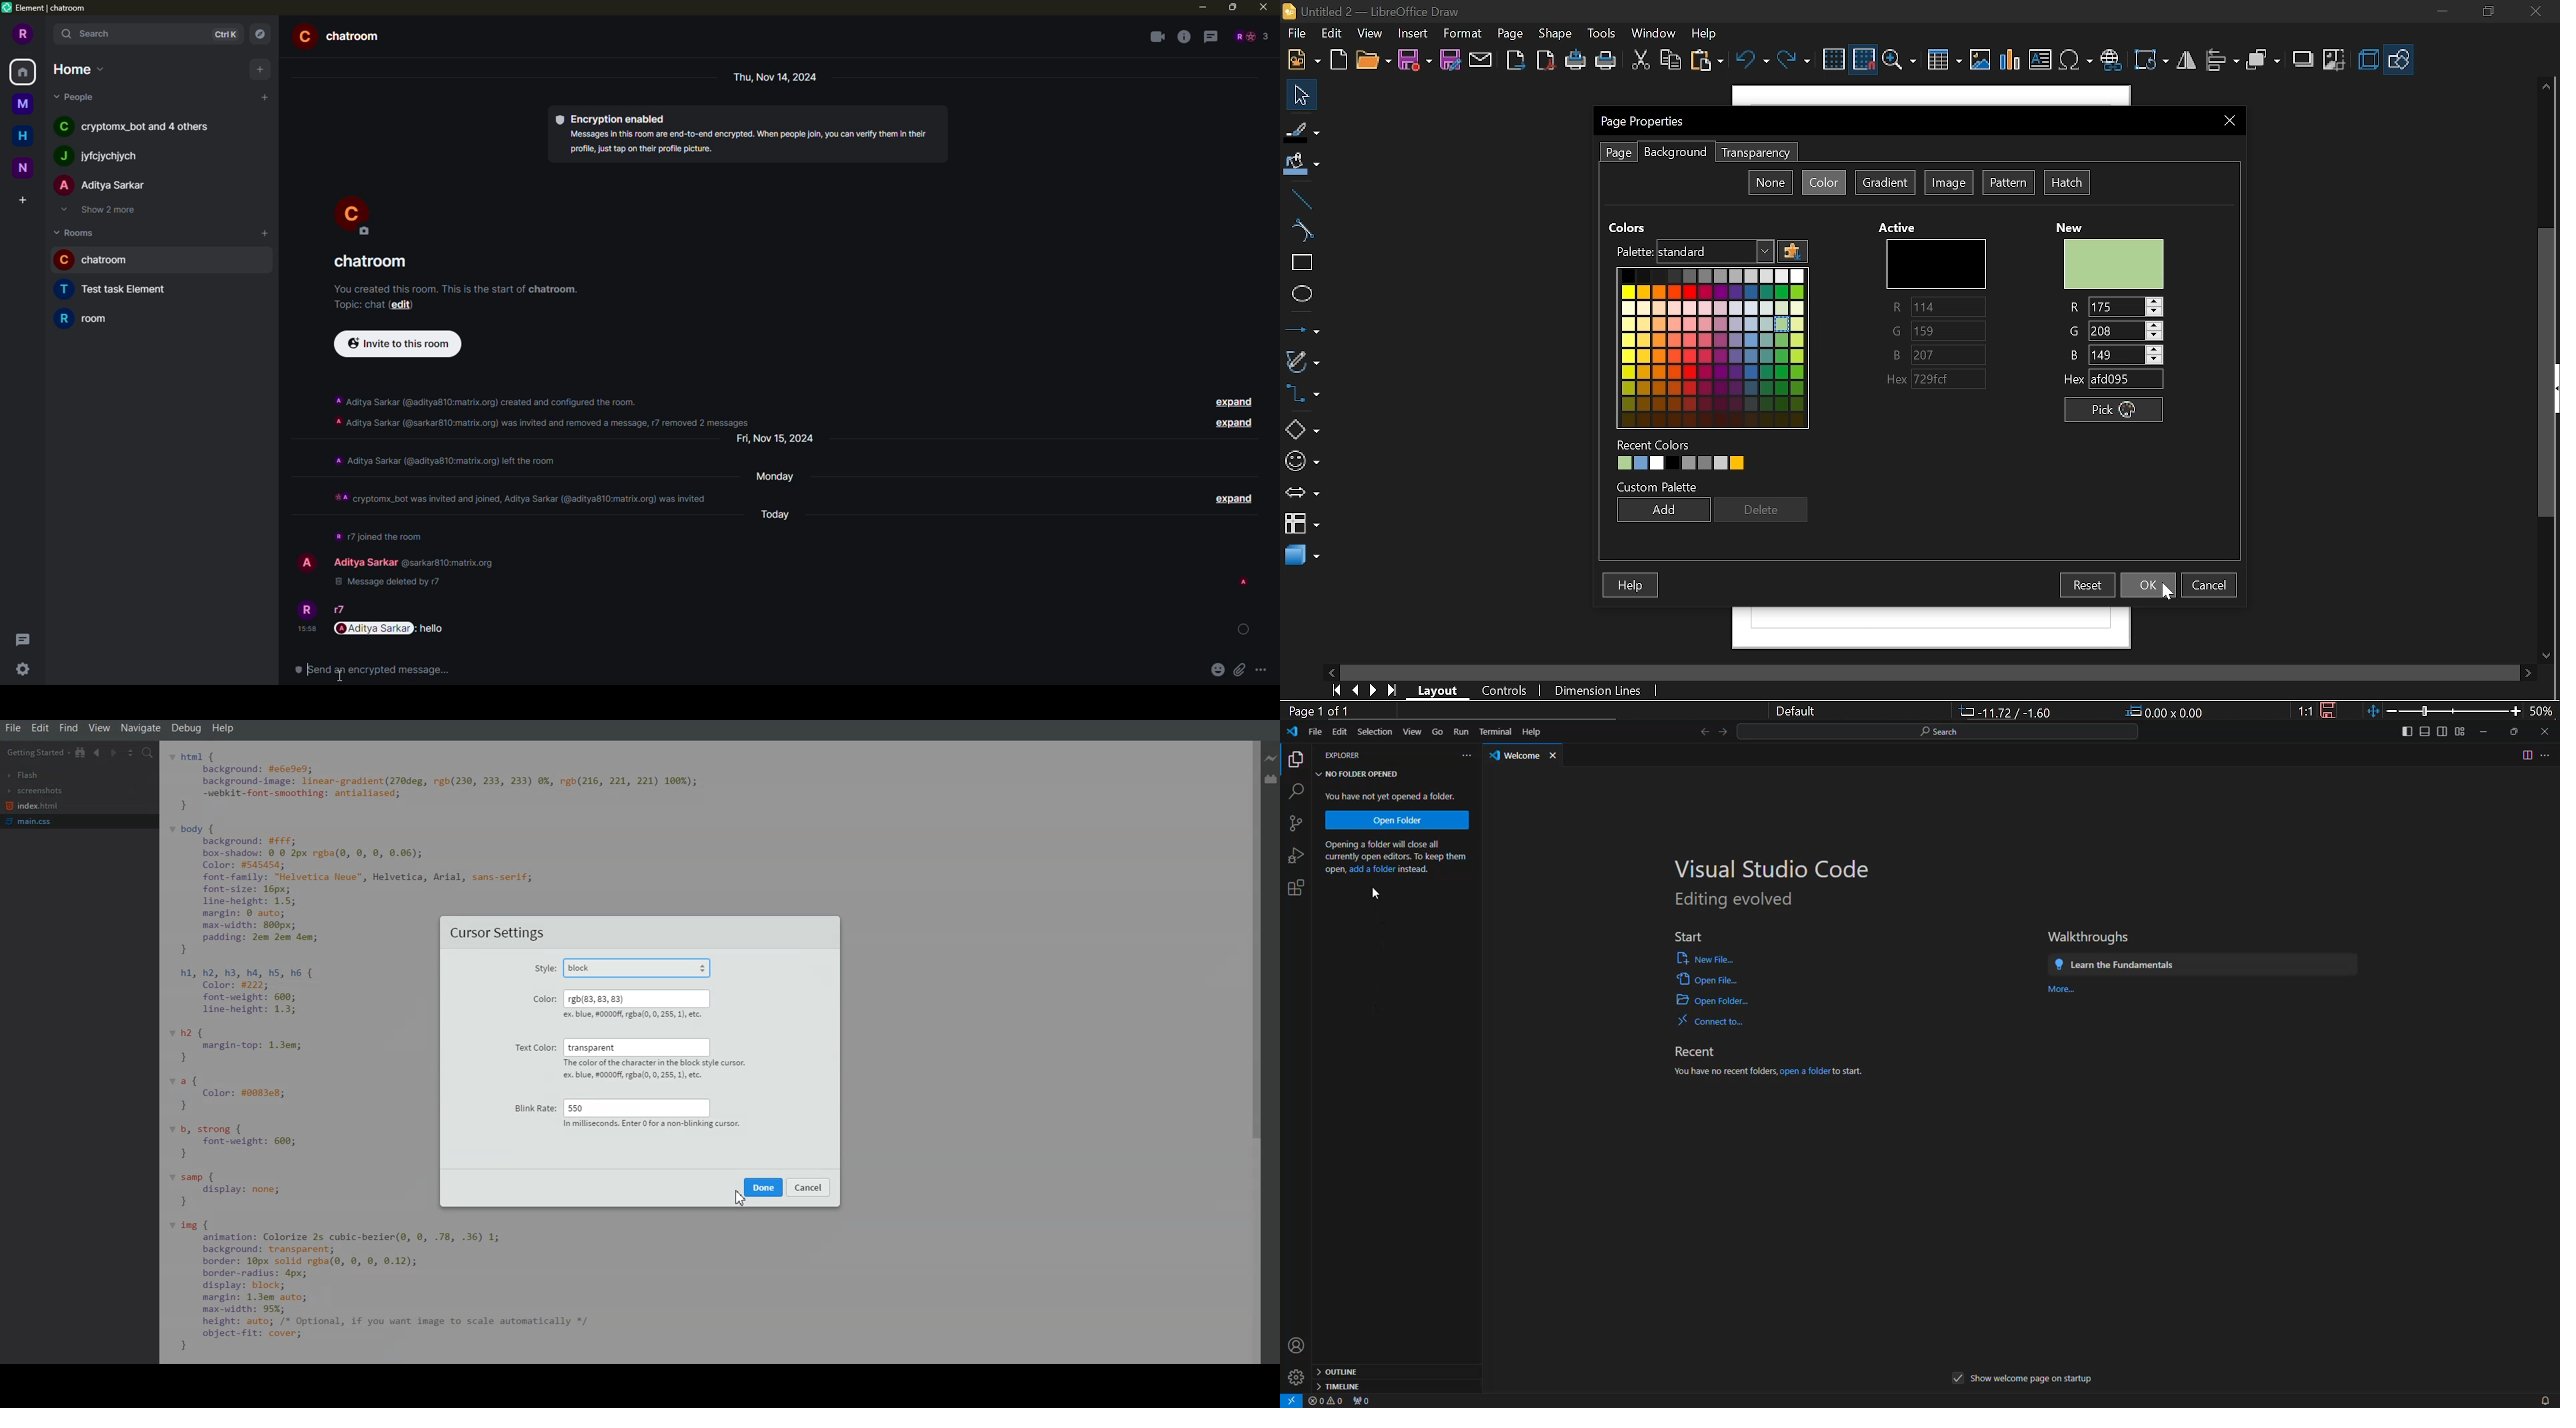 The width and height of the screenshot is (2576, 1428). Describe the element at coordinates (417, 561) in the screenshot. I see `users` at that location.